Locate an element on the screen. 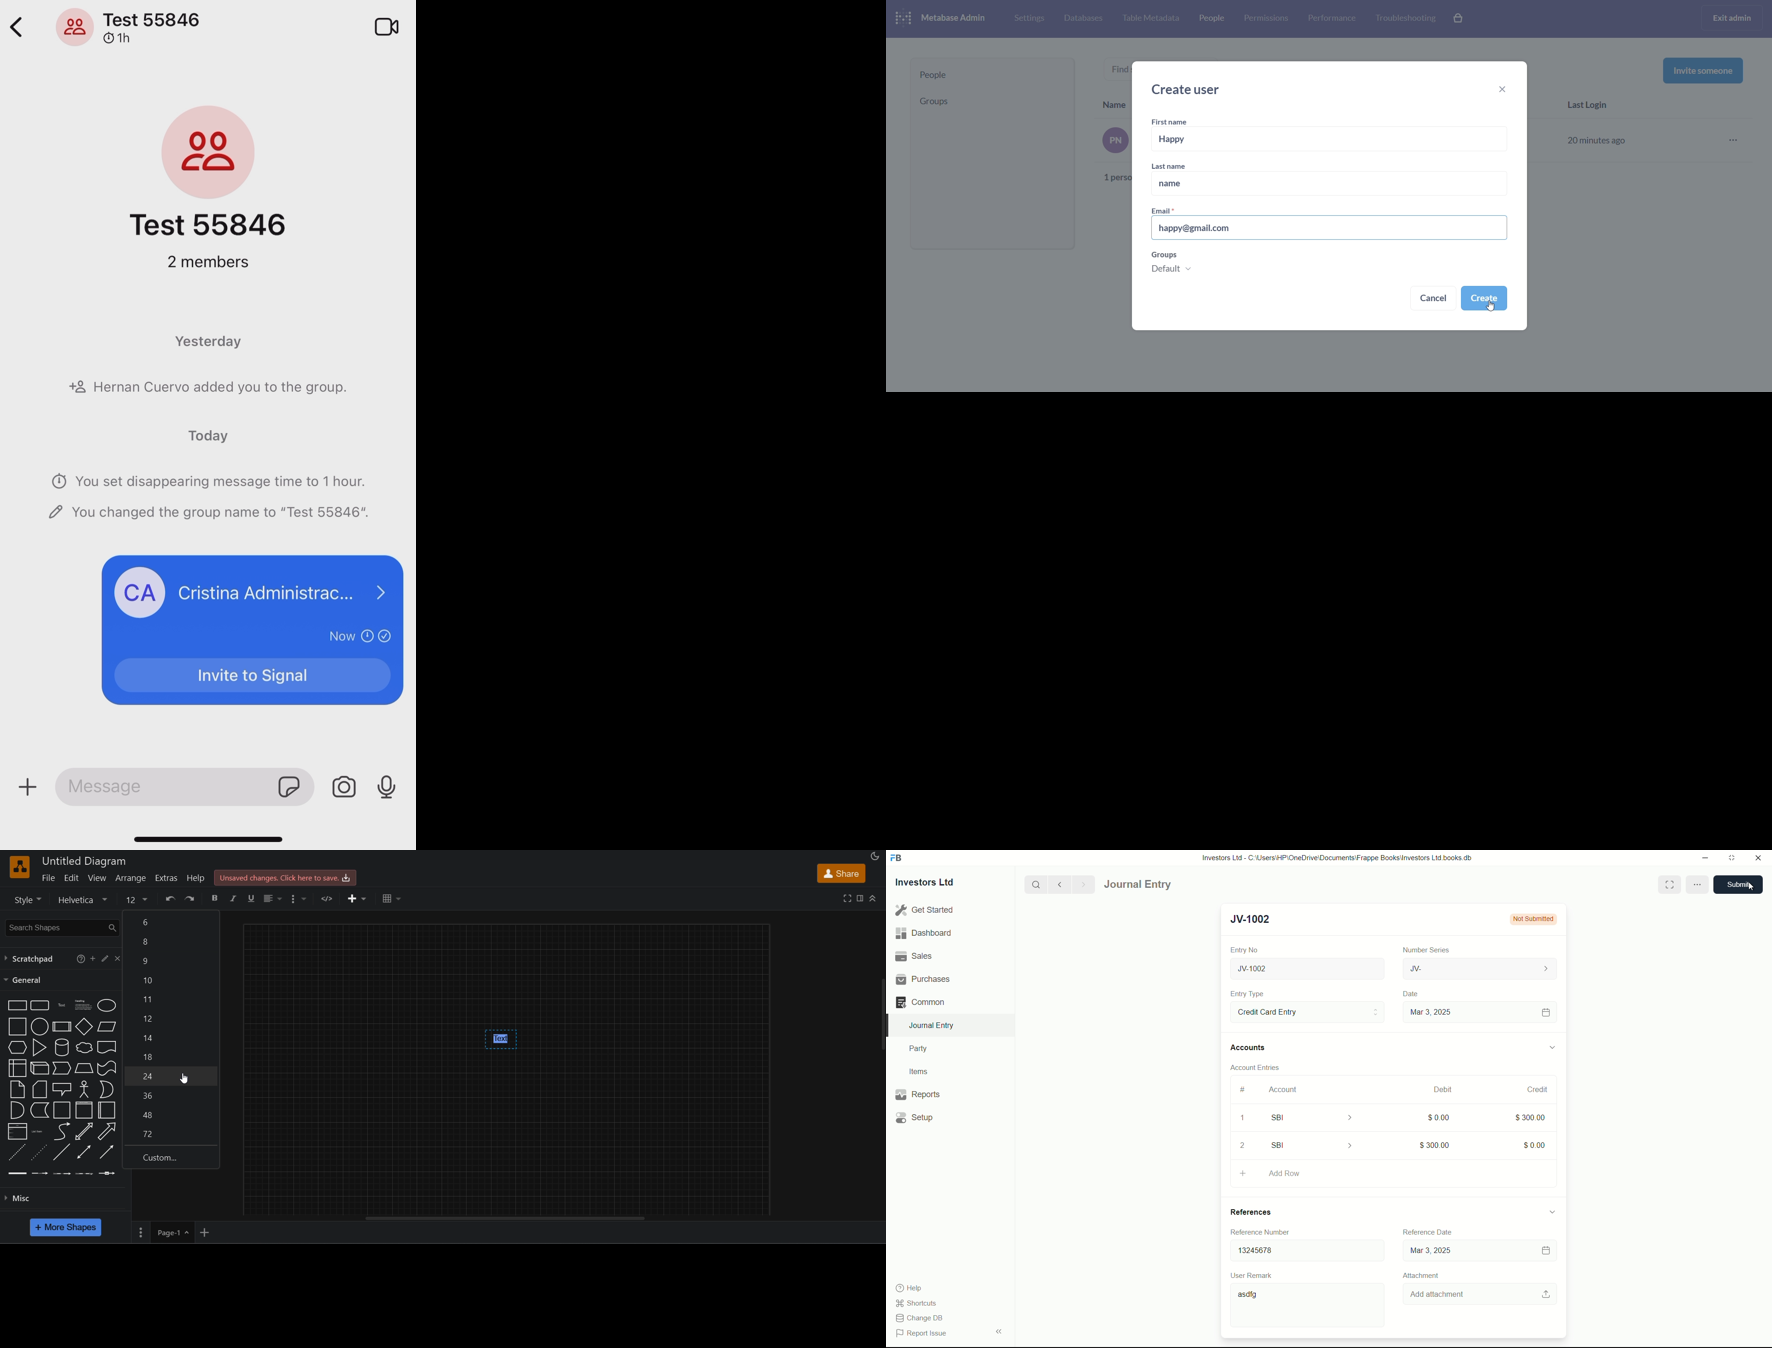  Process is located at coordinates (62, 1027).